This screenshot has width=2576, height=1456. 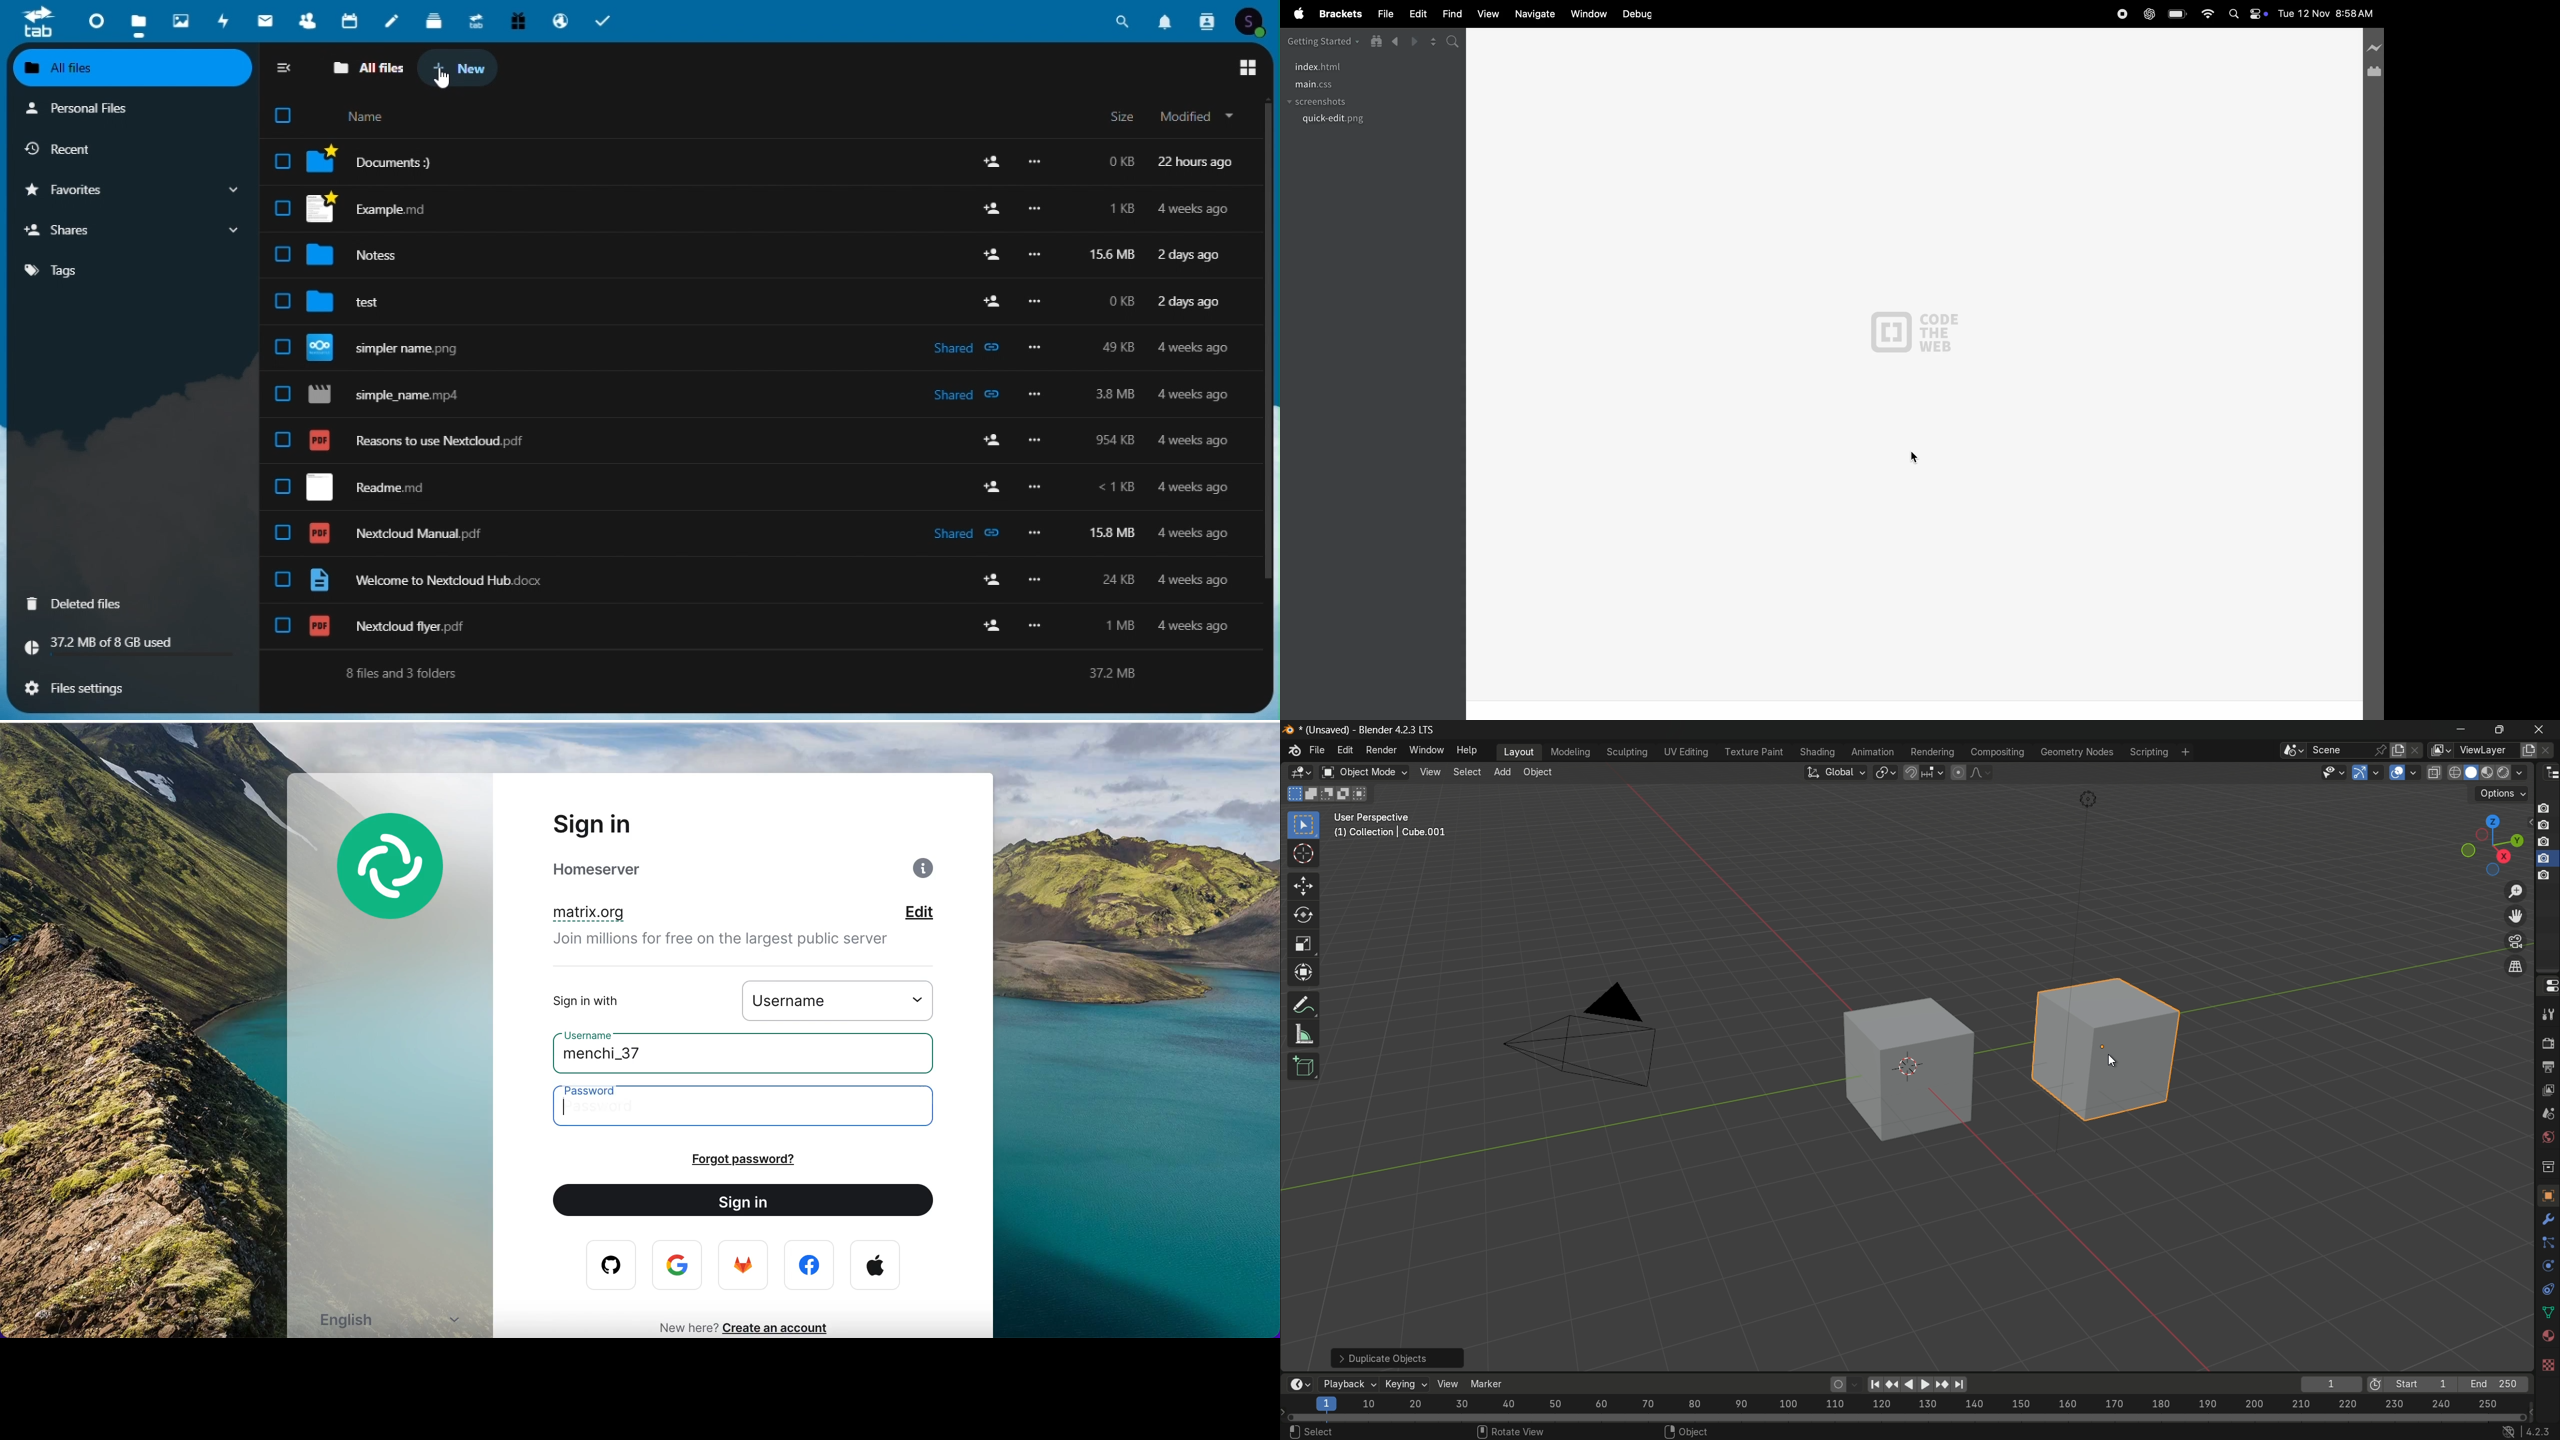 What do you see at coordinates (2333, 773) in the screenshot?
I see `selectability and visibility` at bounding box center [2333, 773].